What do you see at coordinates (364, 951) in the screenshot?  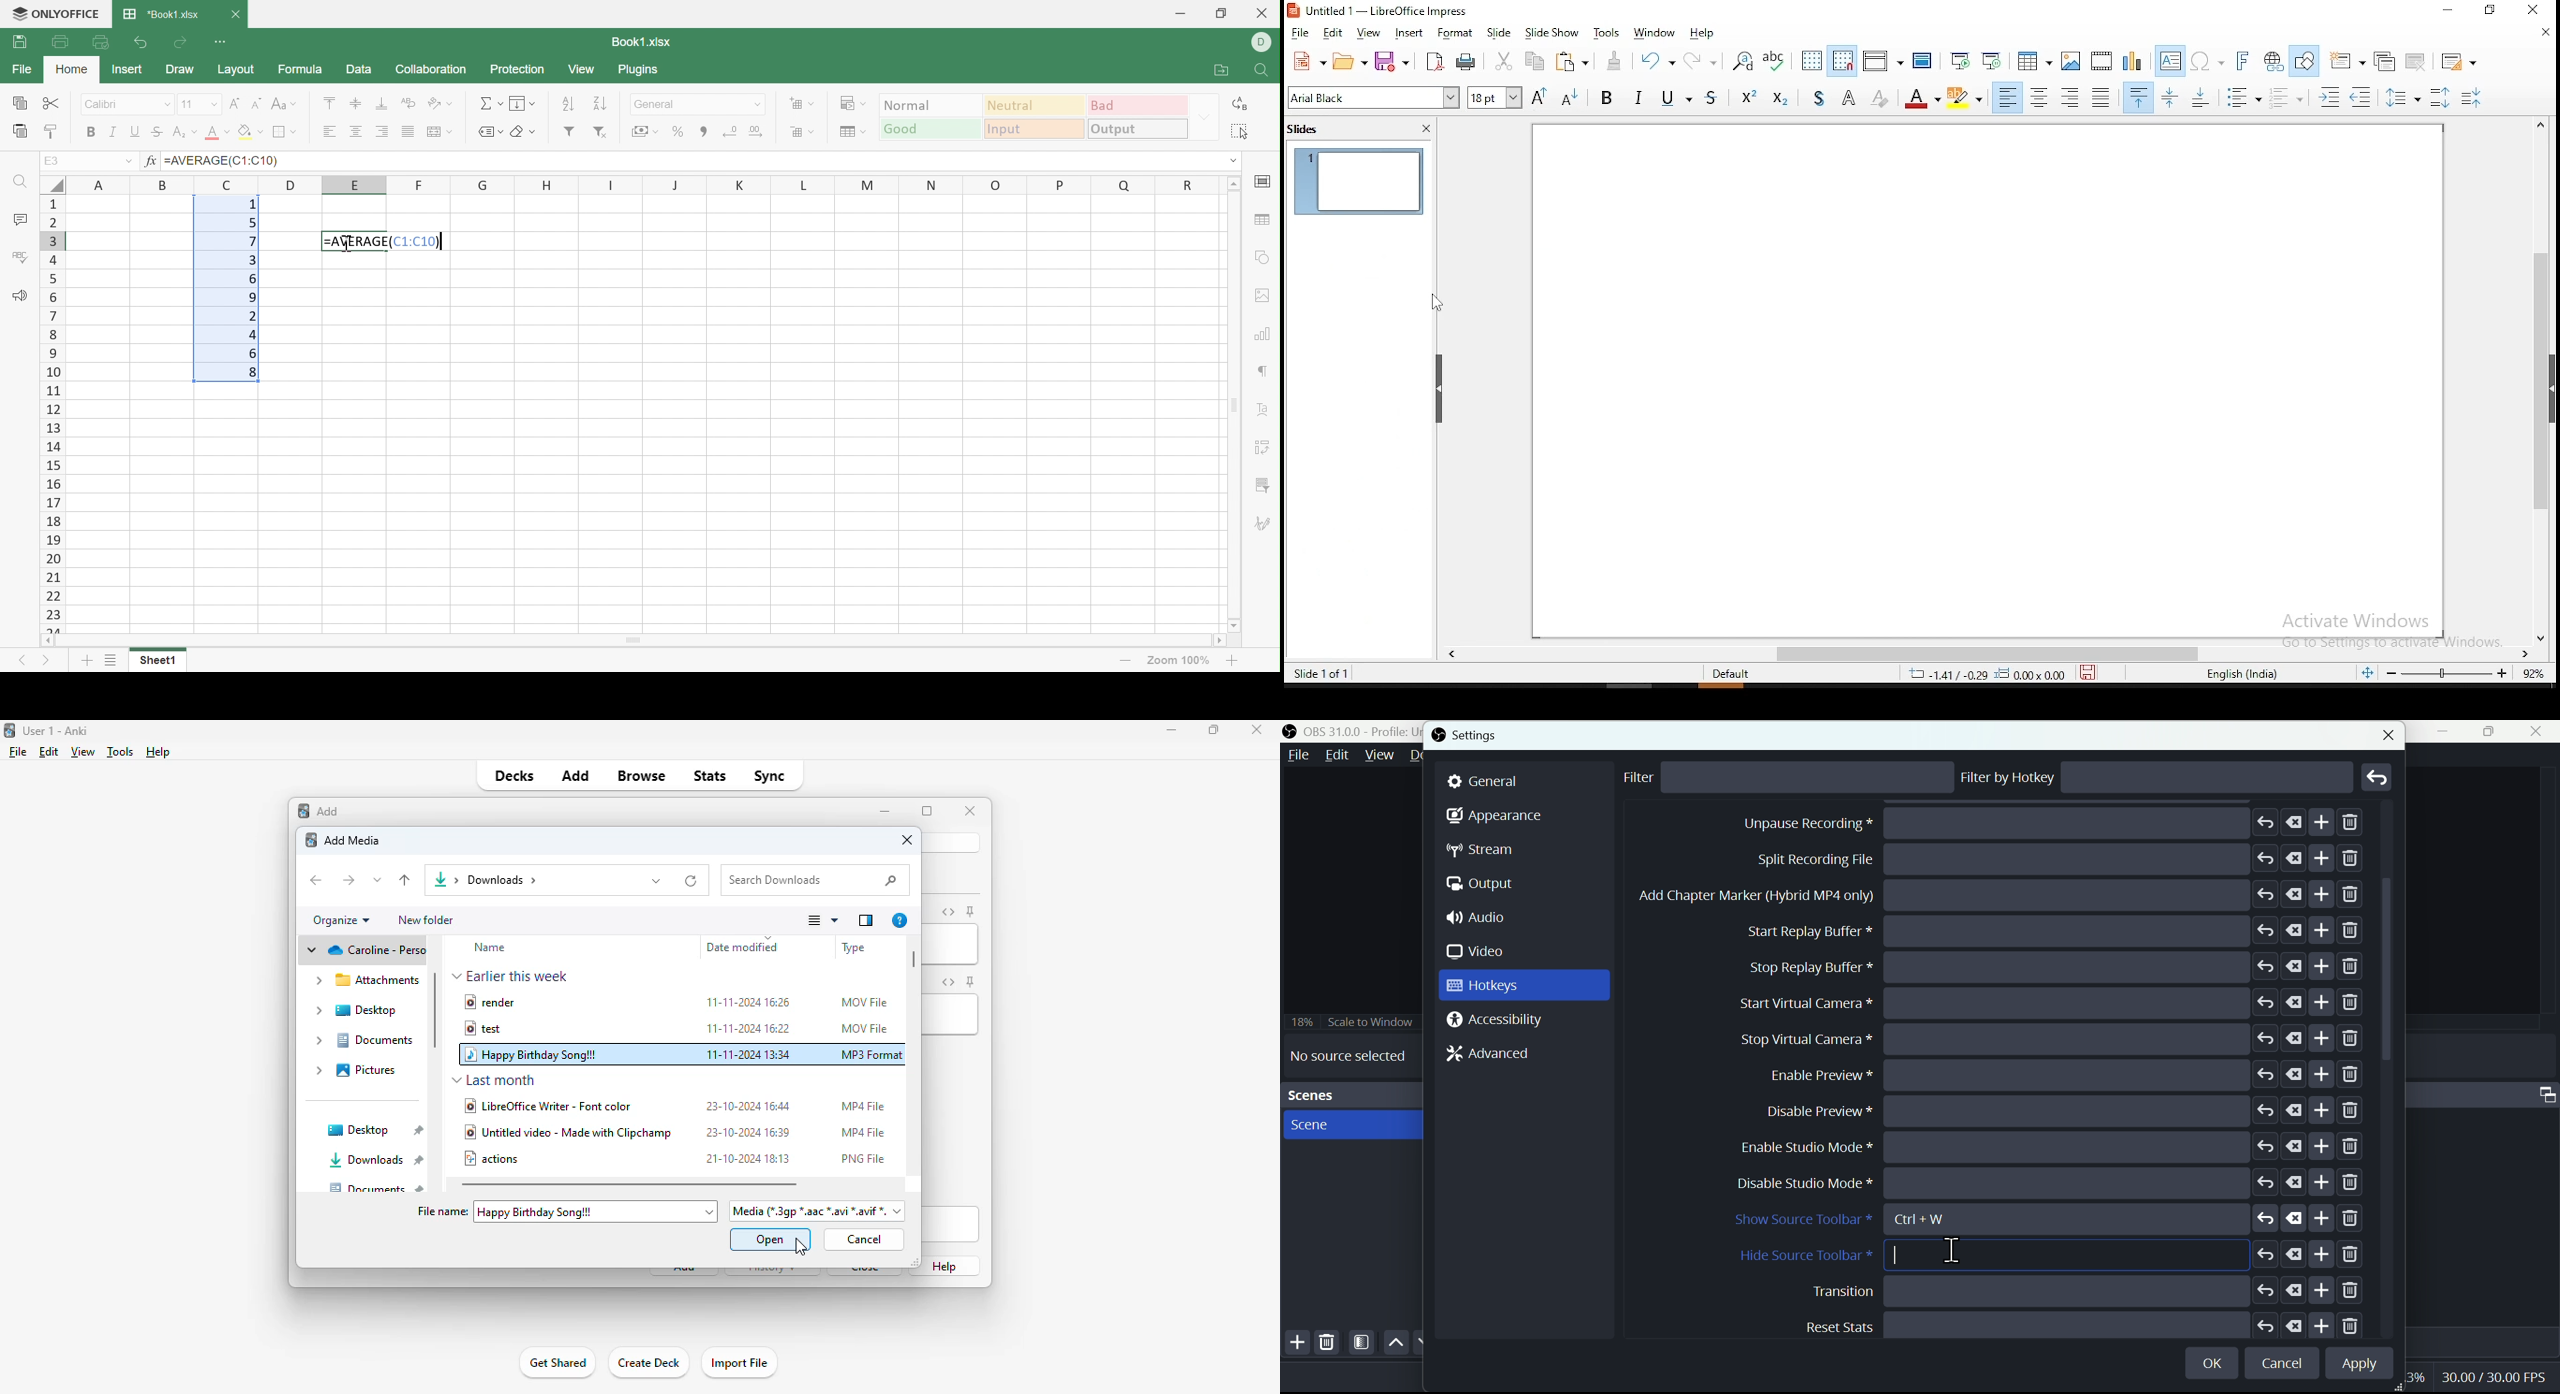 I see `cloud` at bounding box center [364, 951].